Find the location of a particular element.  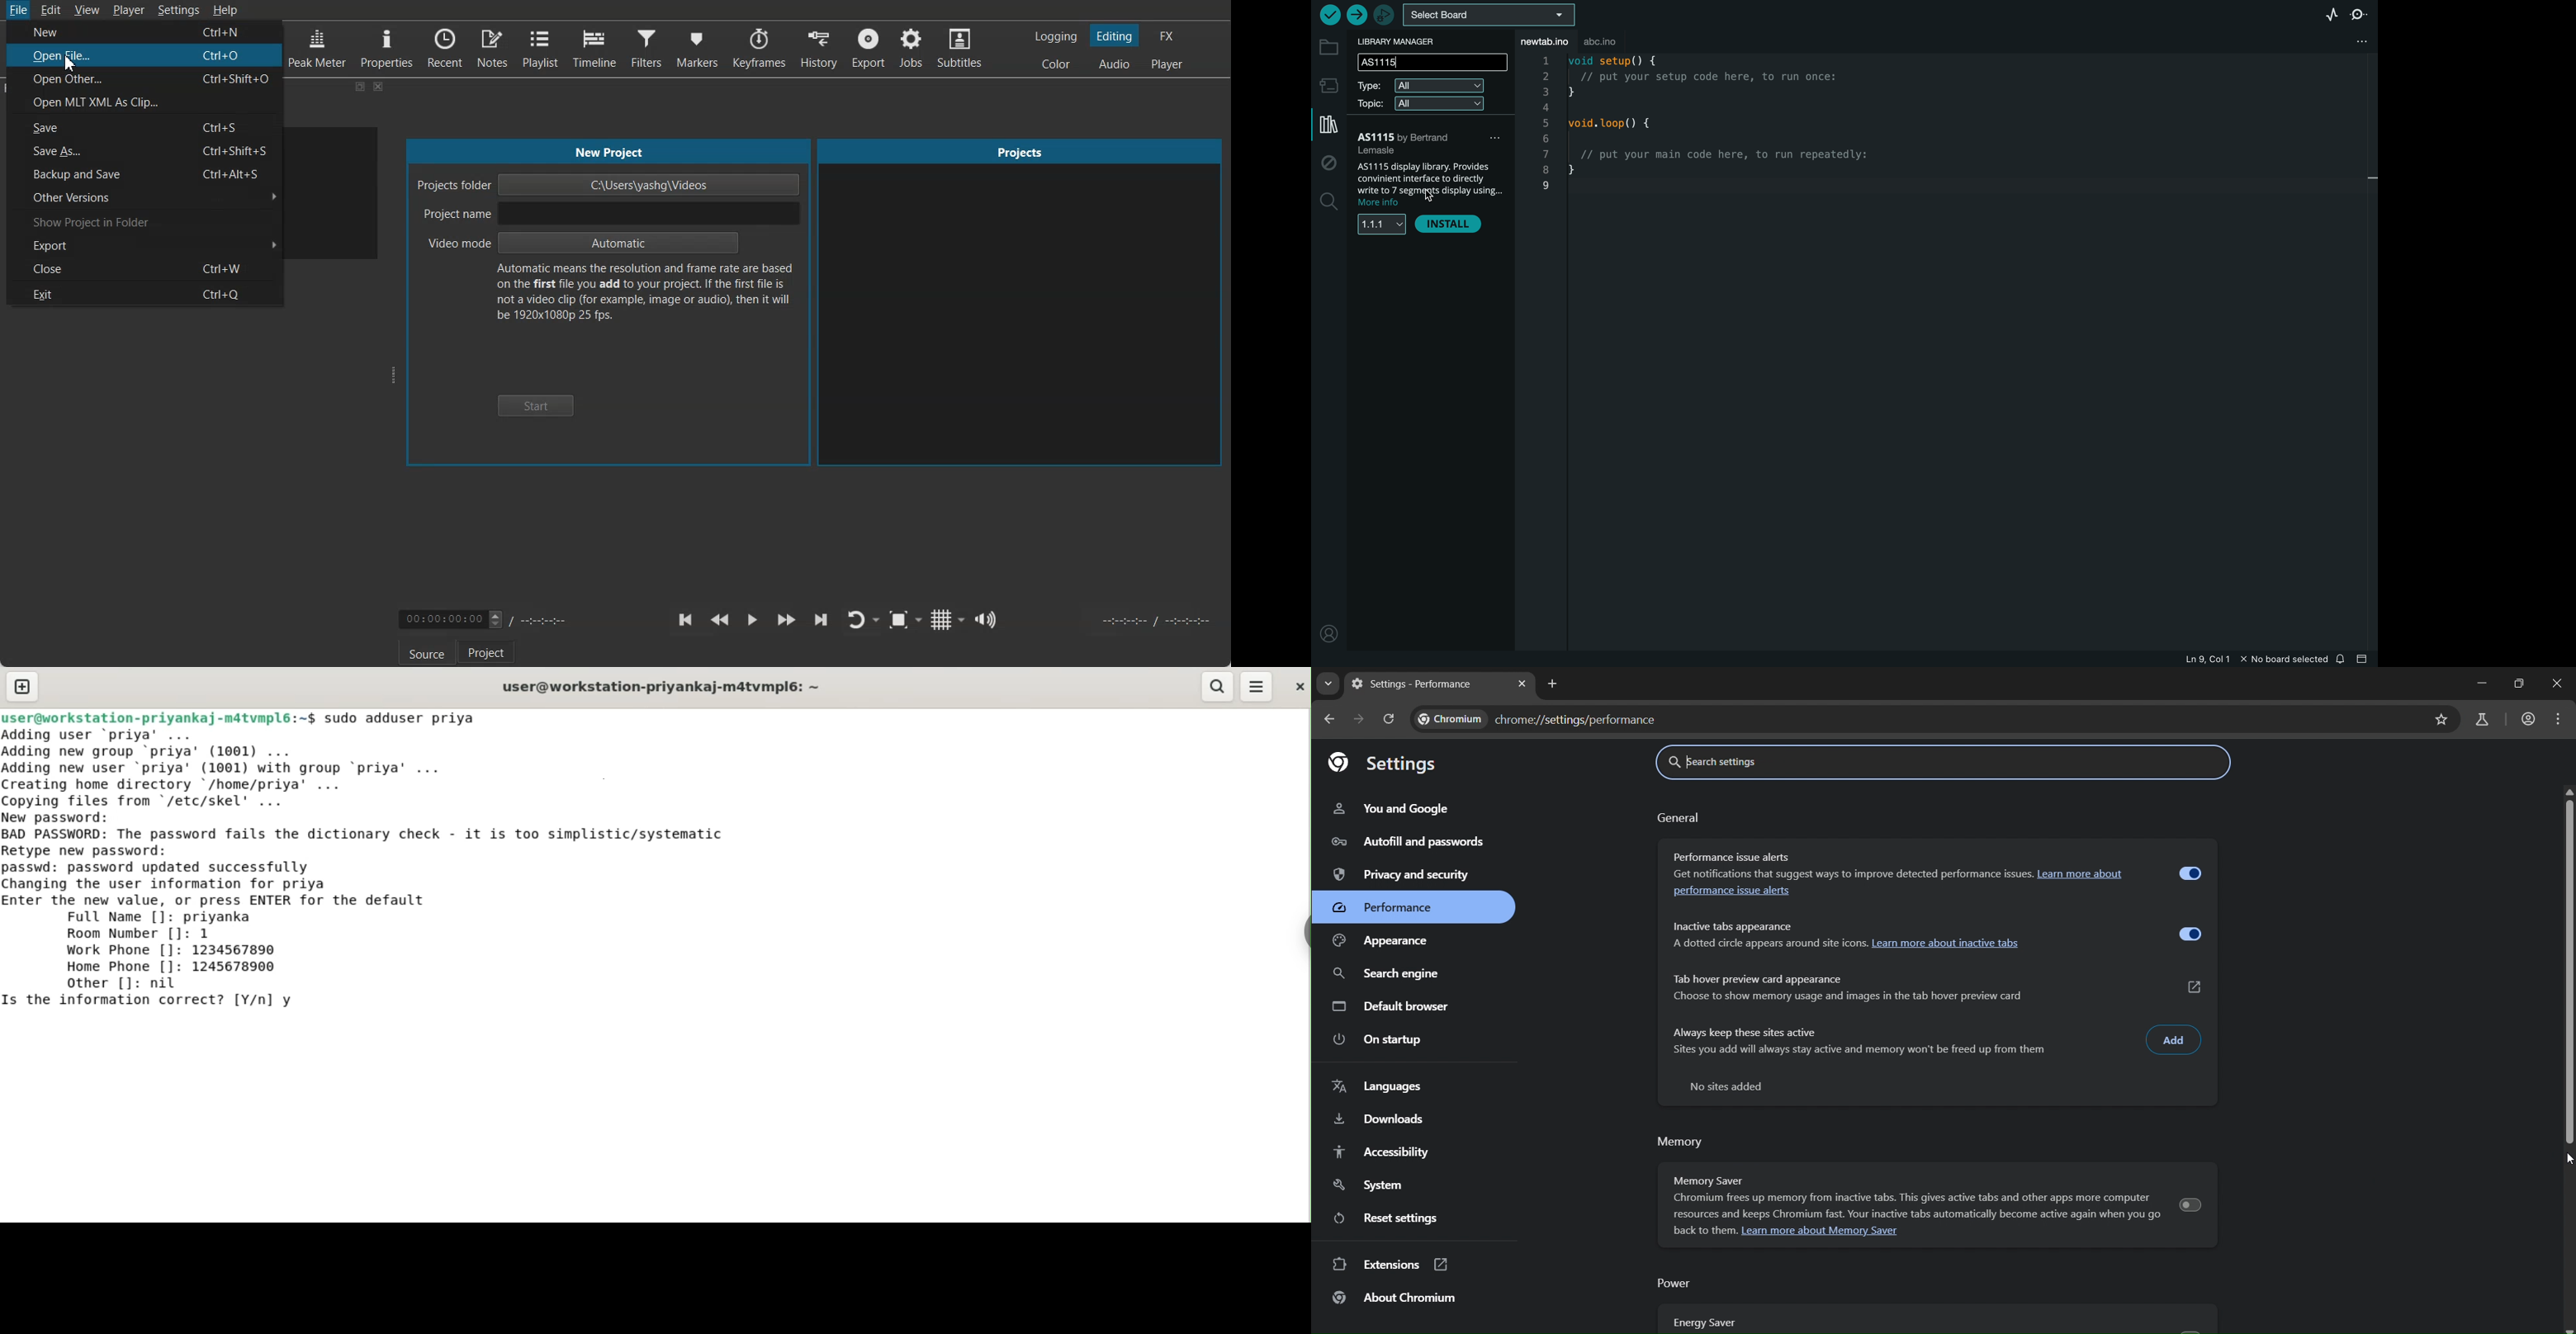

Toggle play is located at coordinates (753, 620).